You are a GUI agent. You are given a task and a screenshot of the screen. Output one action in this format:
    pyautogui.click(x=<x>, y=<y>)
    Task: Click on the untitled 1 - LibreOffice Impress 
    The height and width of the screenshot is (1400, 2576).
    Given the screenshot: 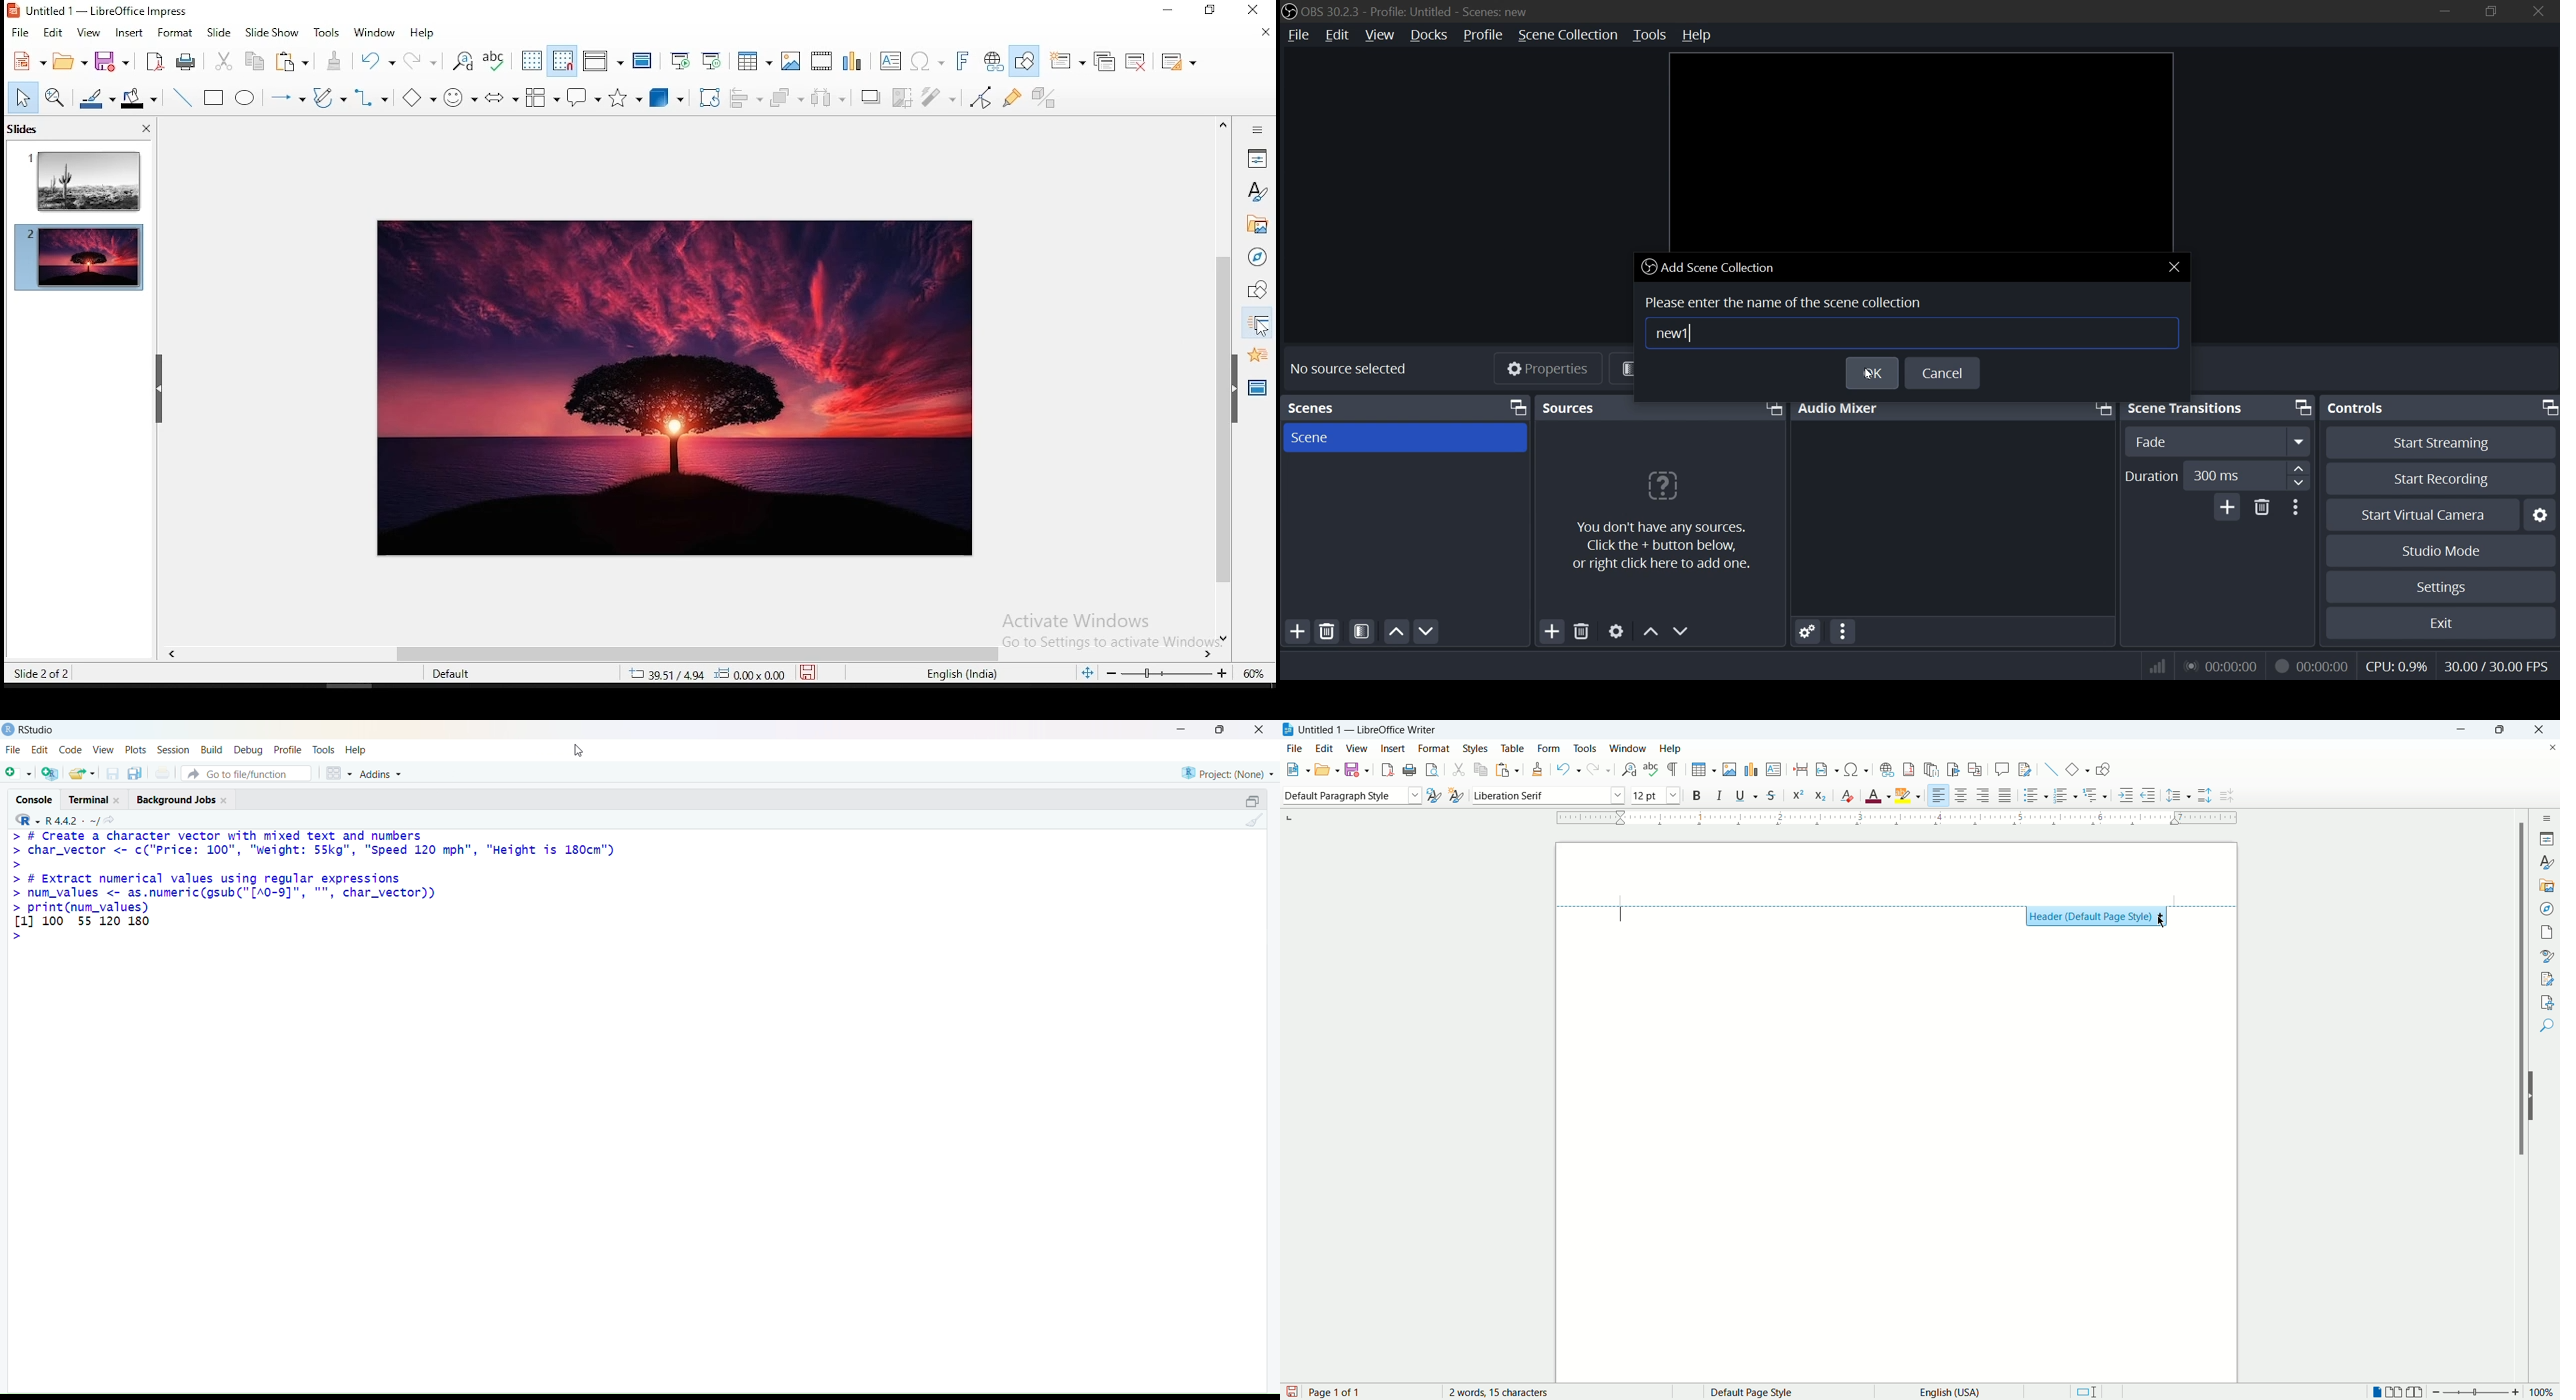 What is the action you would take?
    pyautogui.click(x=98, y=11)
    